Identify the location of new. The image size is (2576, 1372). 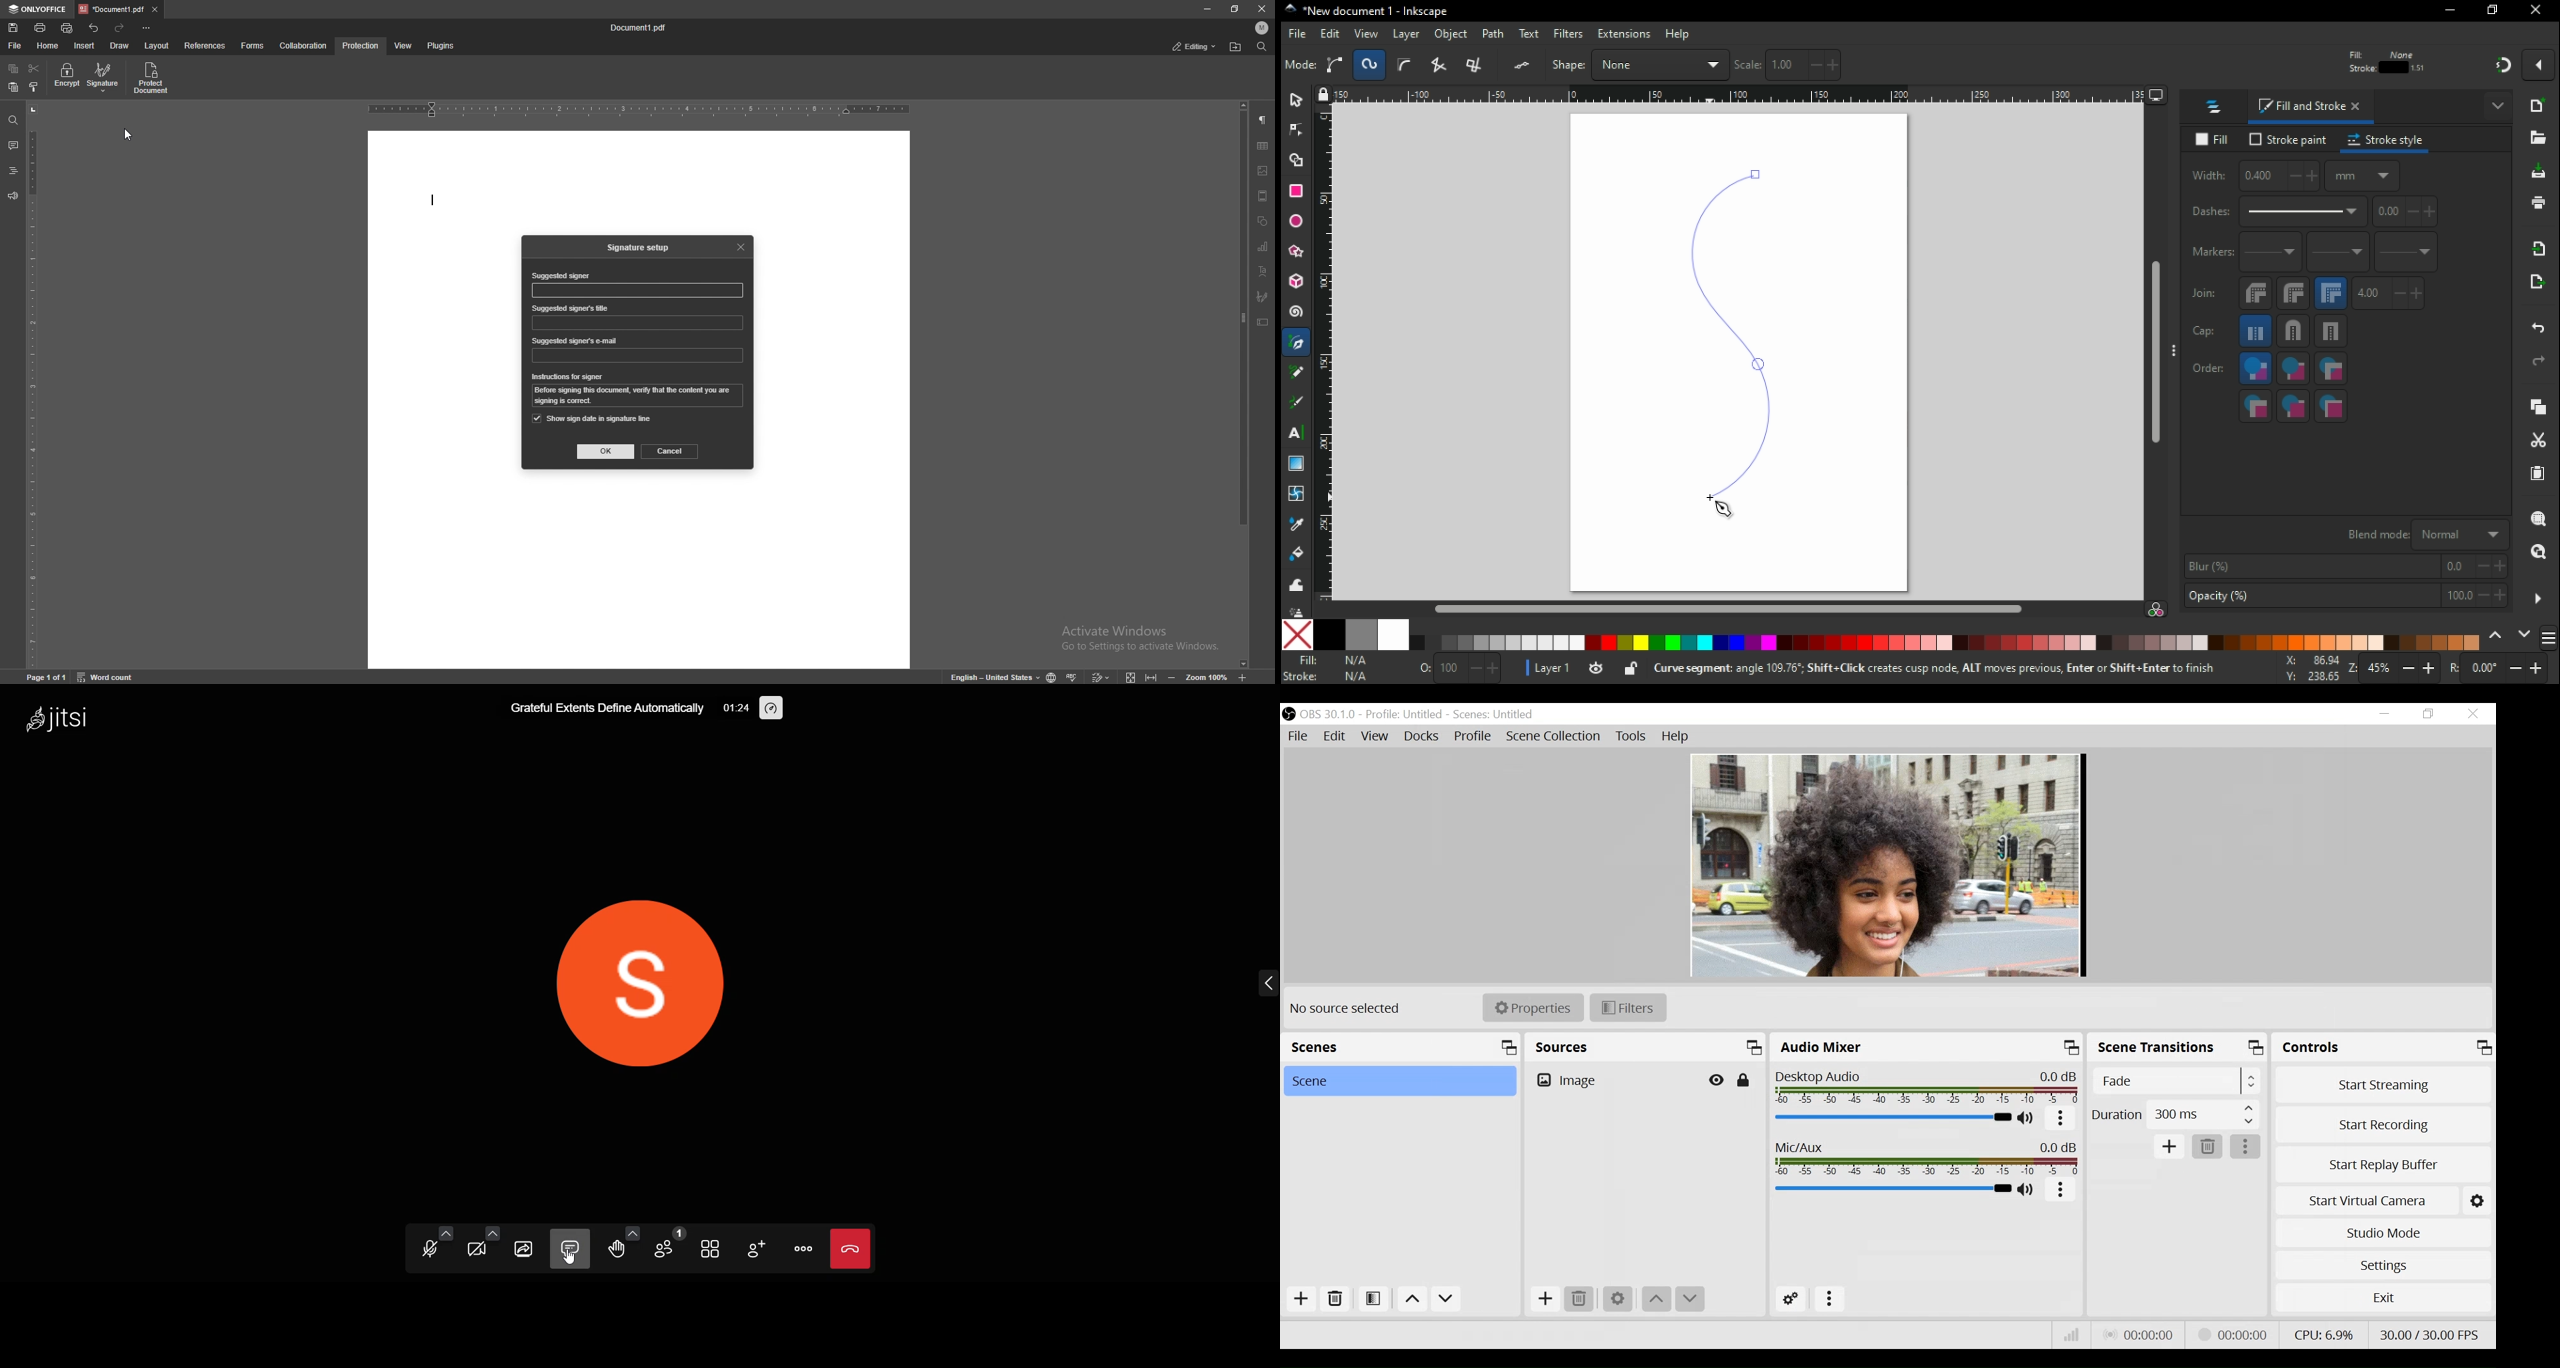
(2541, 109).